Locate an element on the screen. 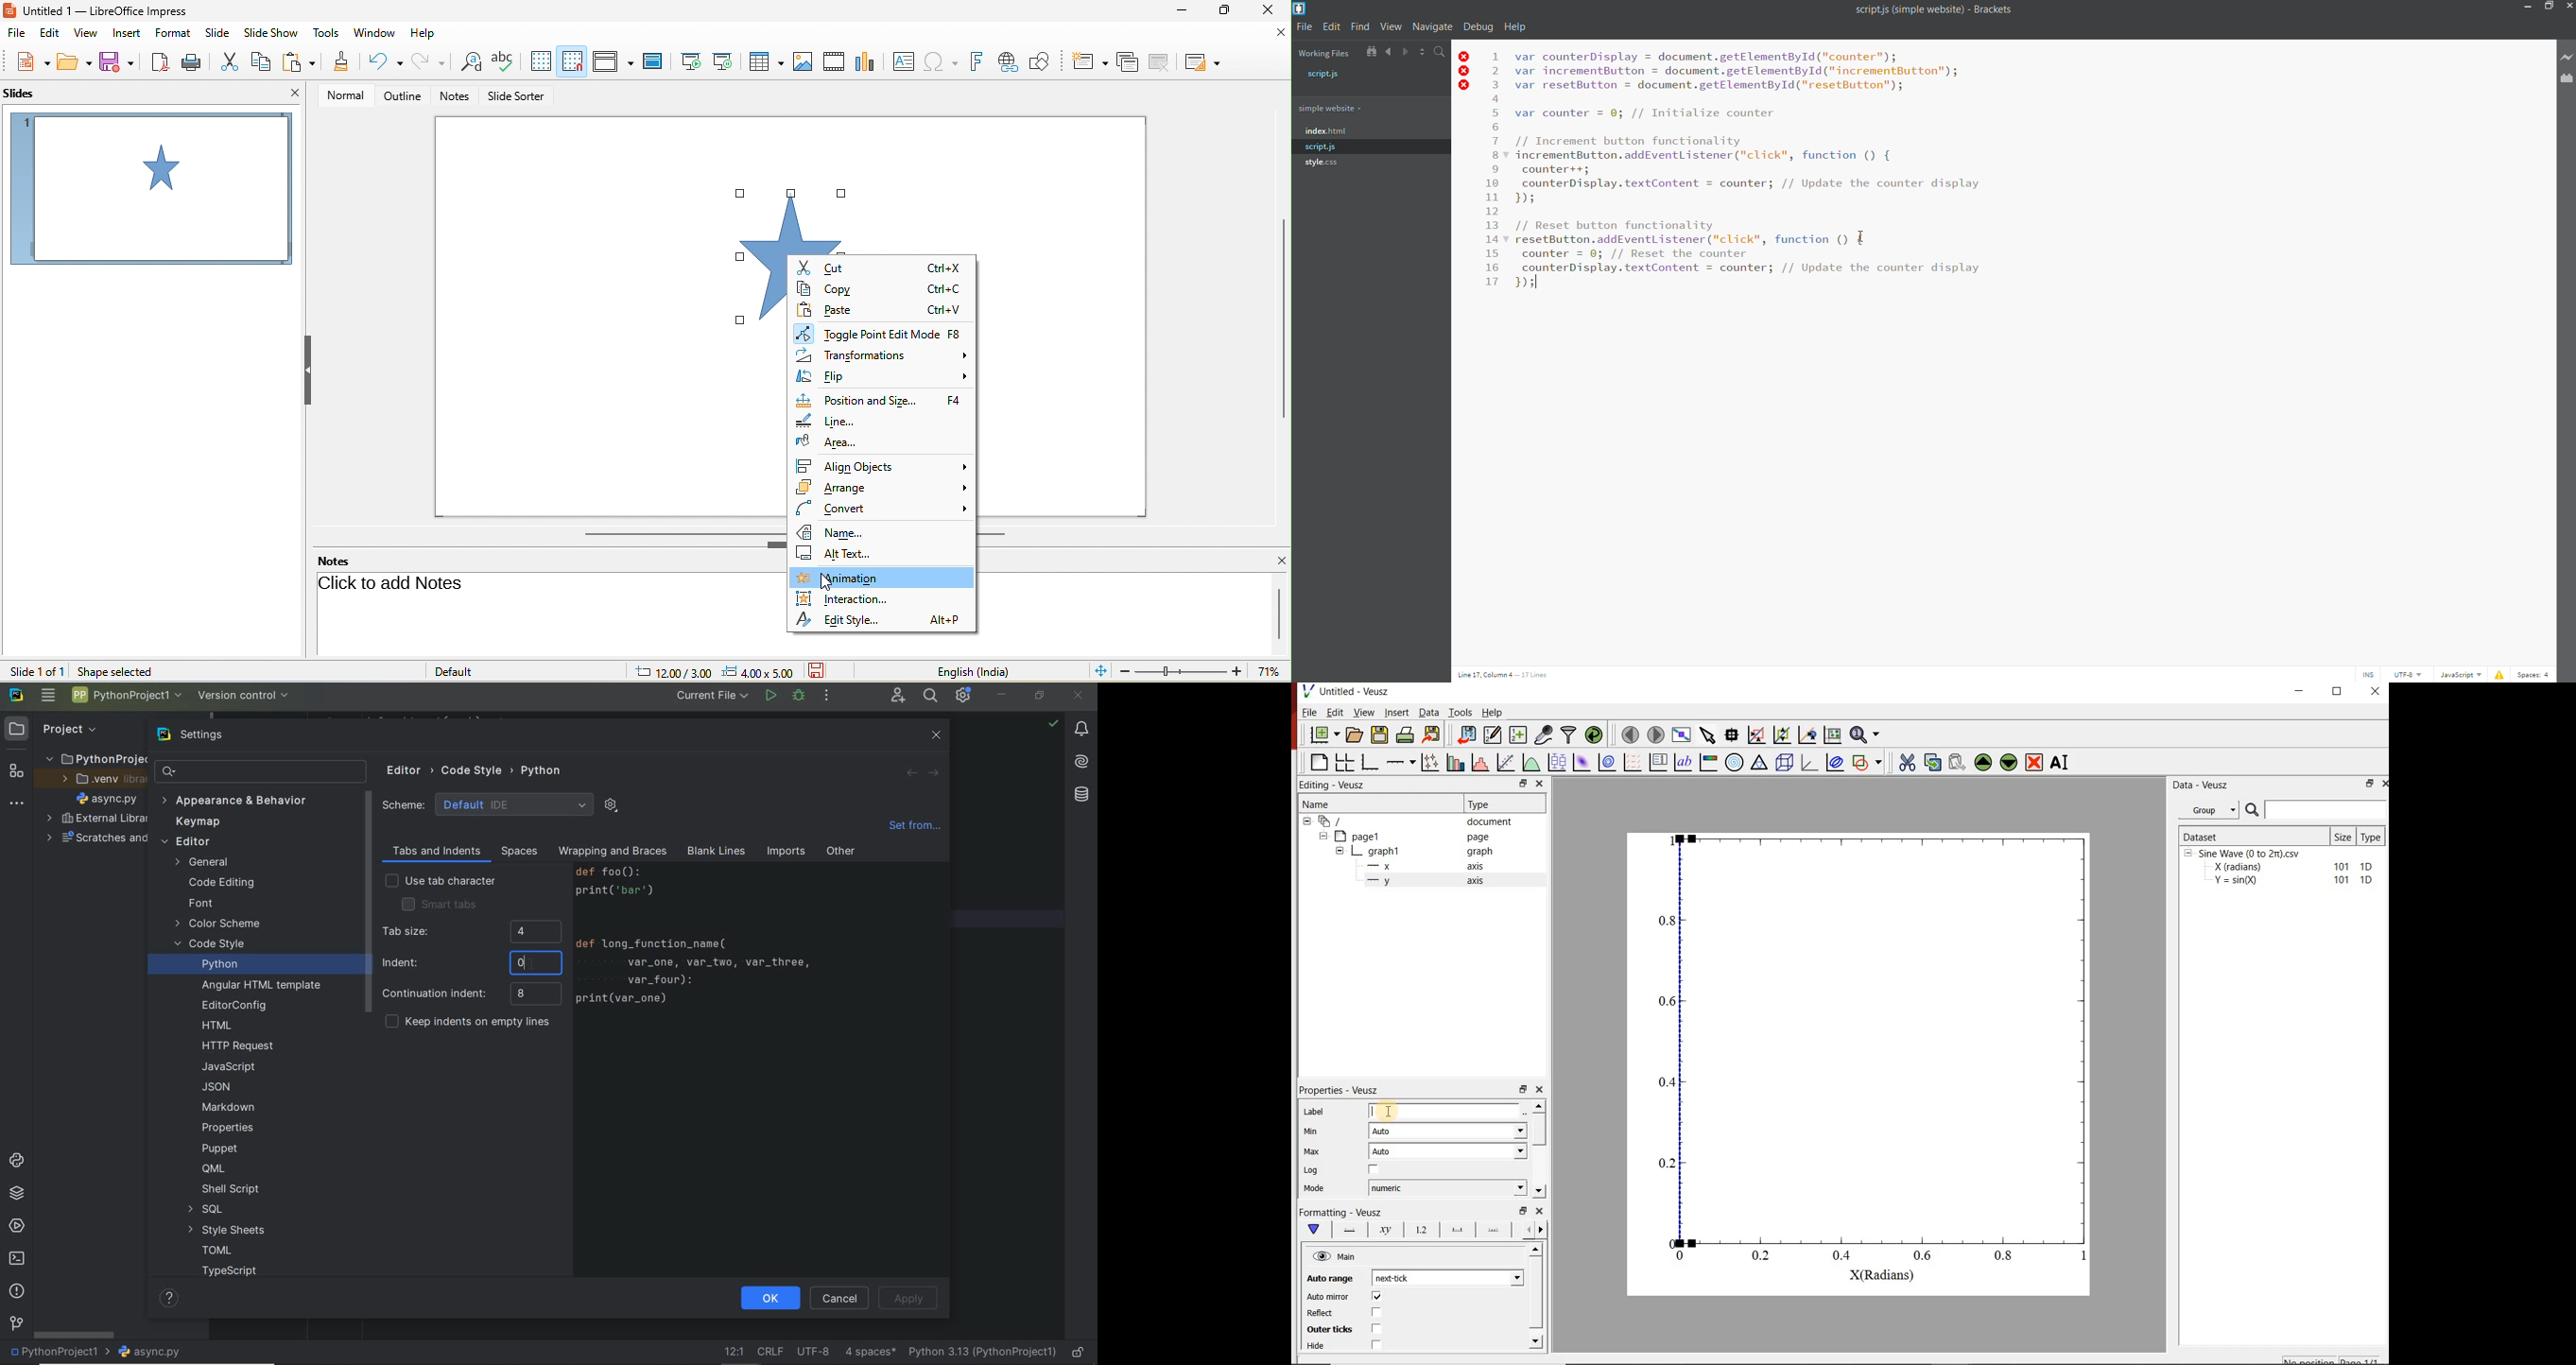 The width and height of the screenshot is (2576, 1372). Type is located at coordinates (1482, 803).